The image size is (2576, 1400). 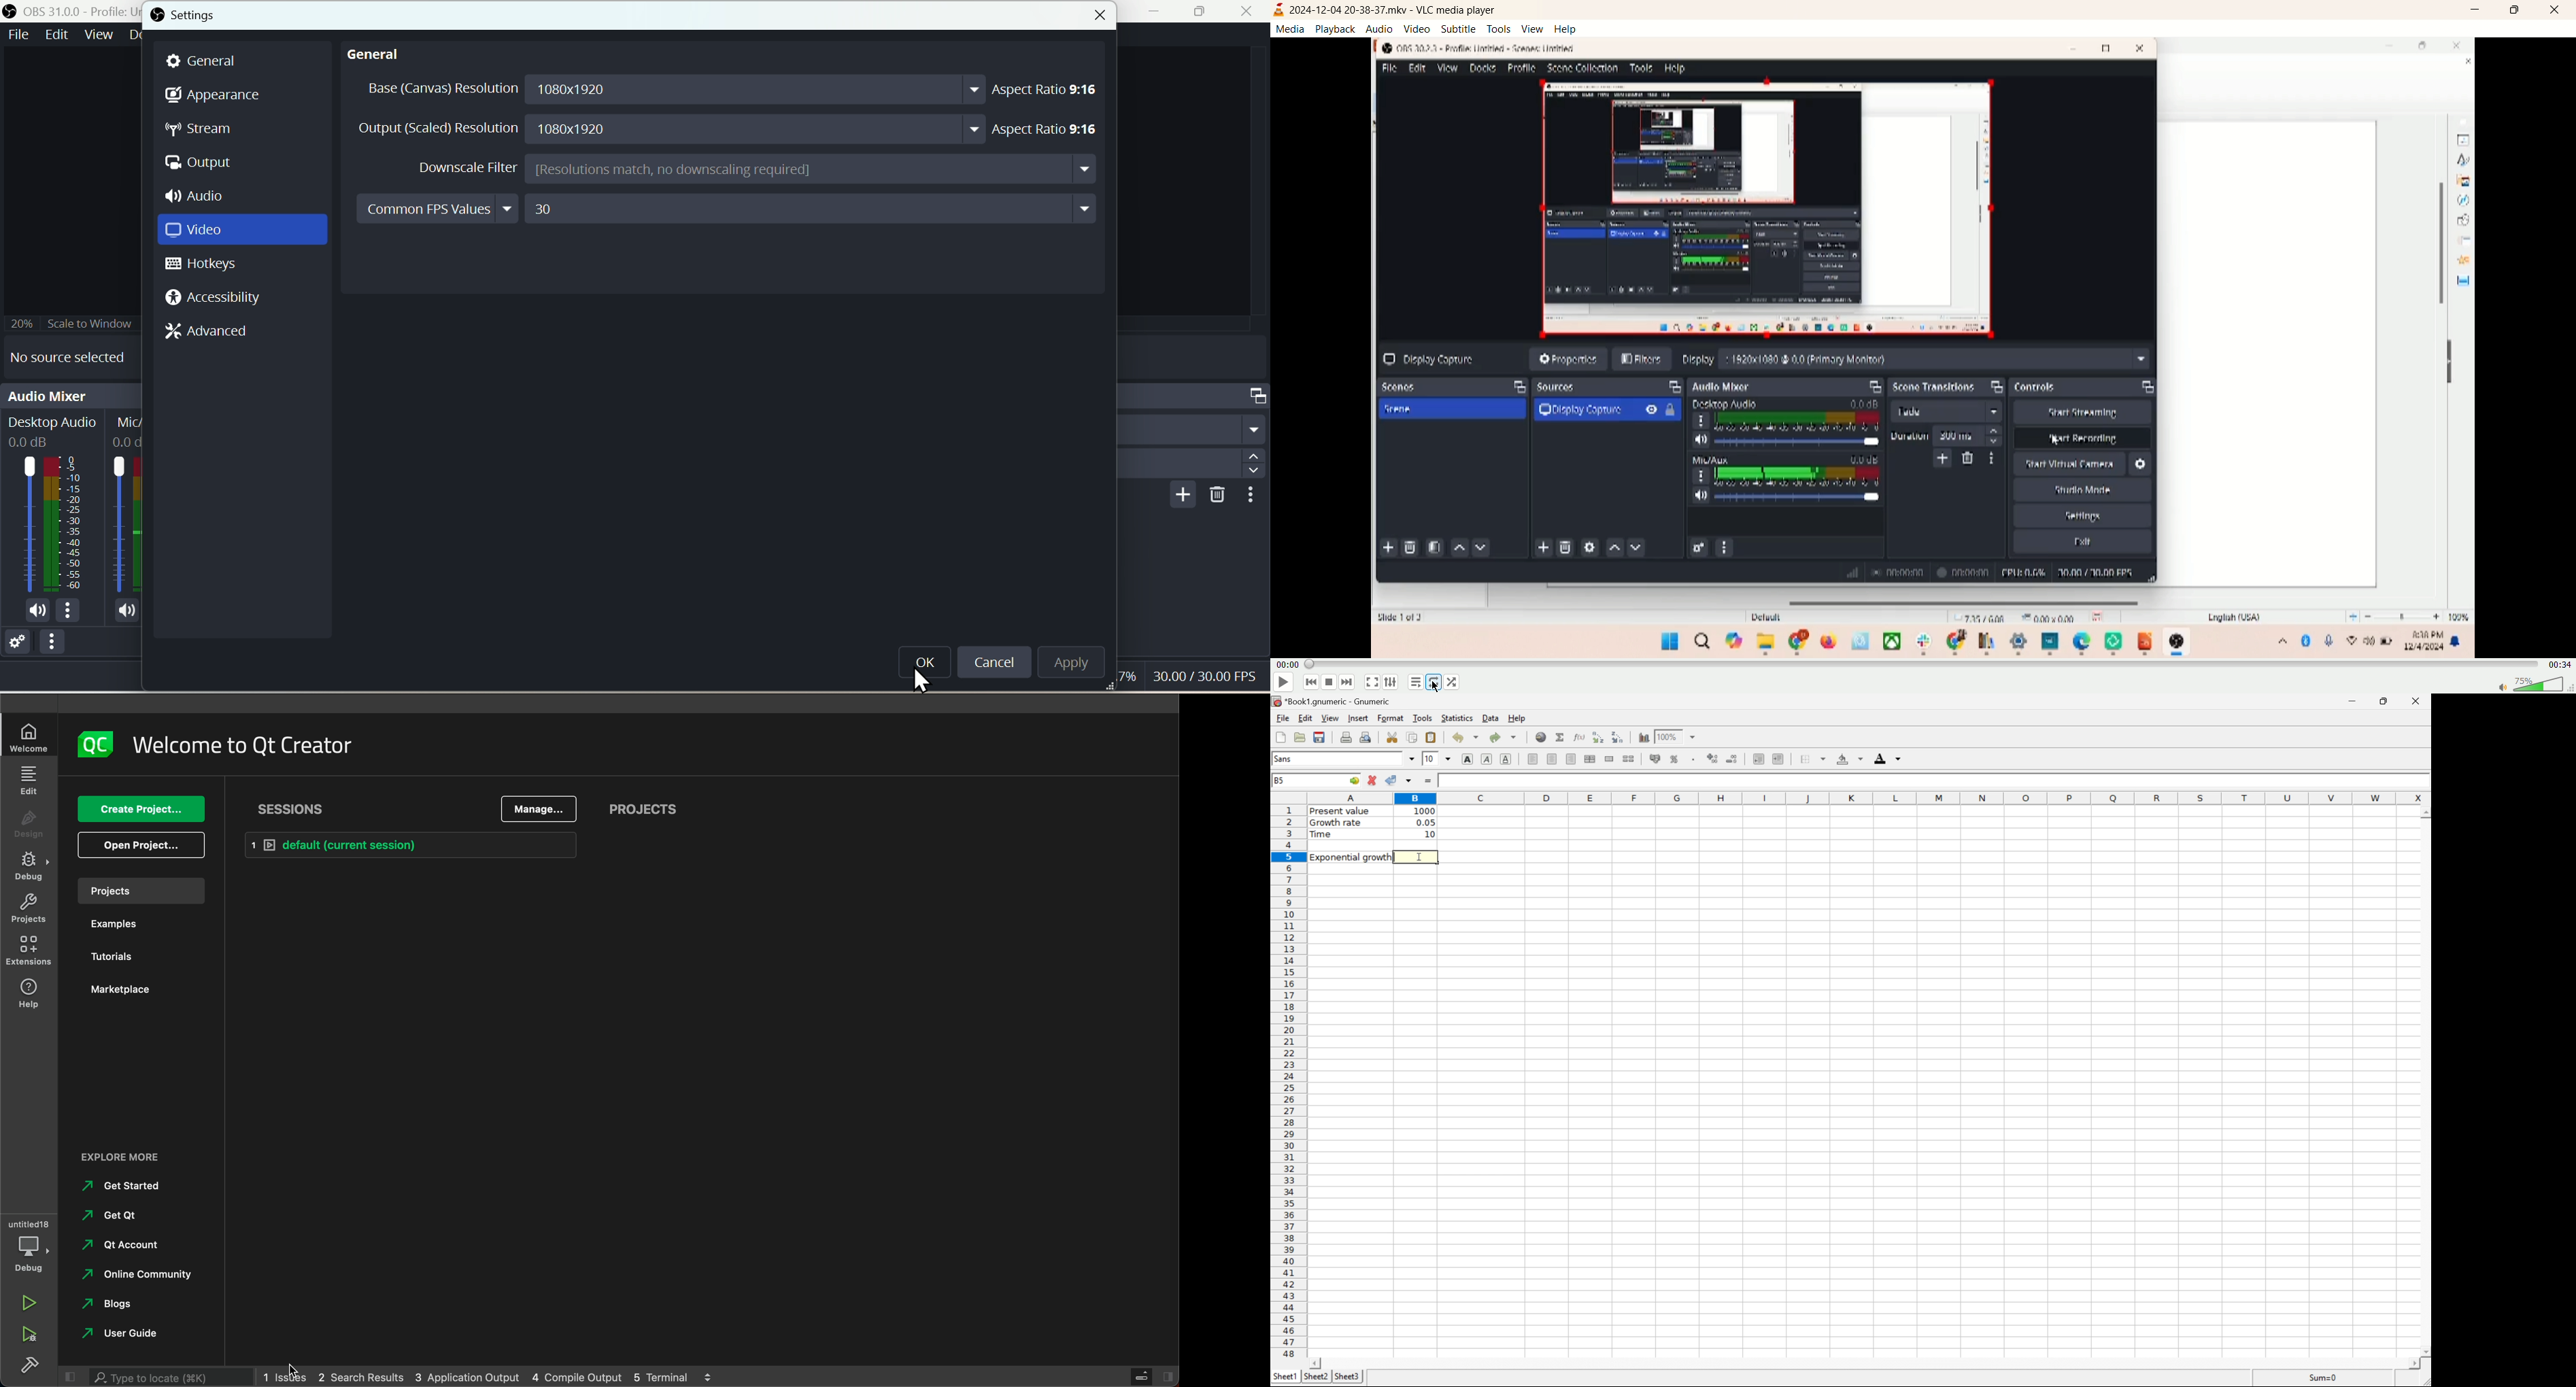 I want to click on 10, so click(x=1428, y=835).